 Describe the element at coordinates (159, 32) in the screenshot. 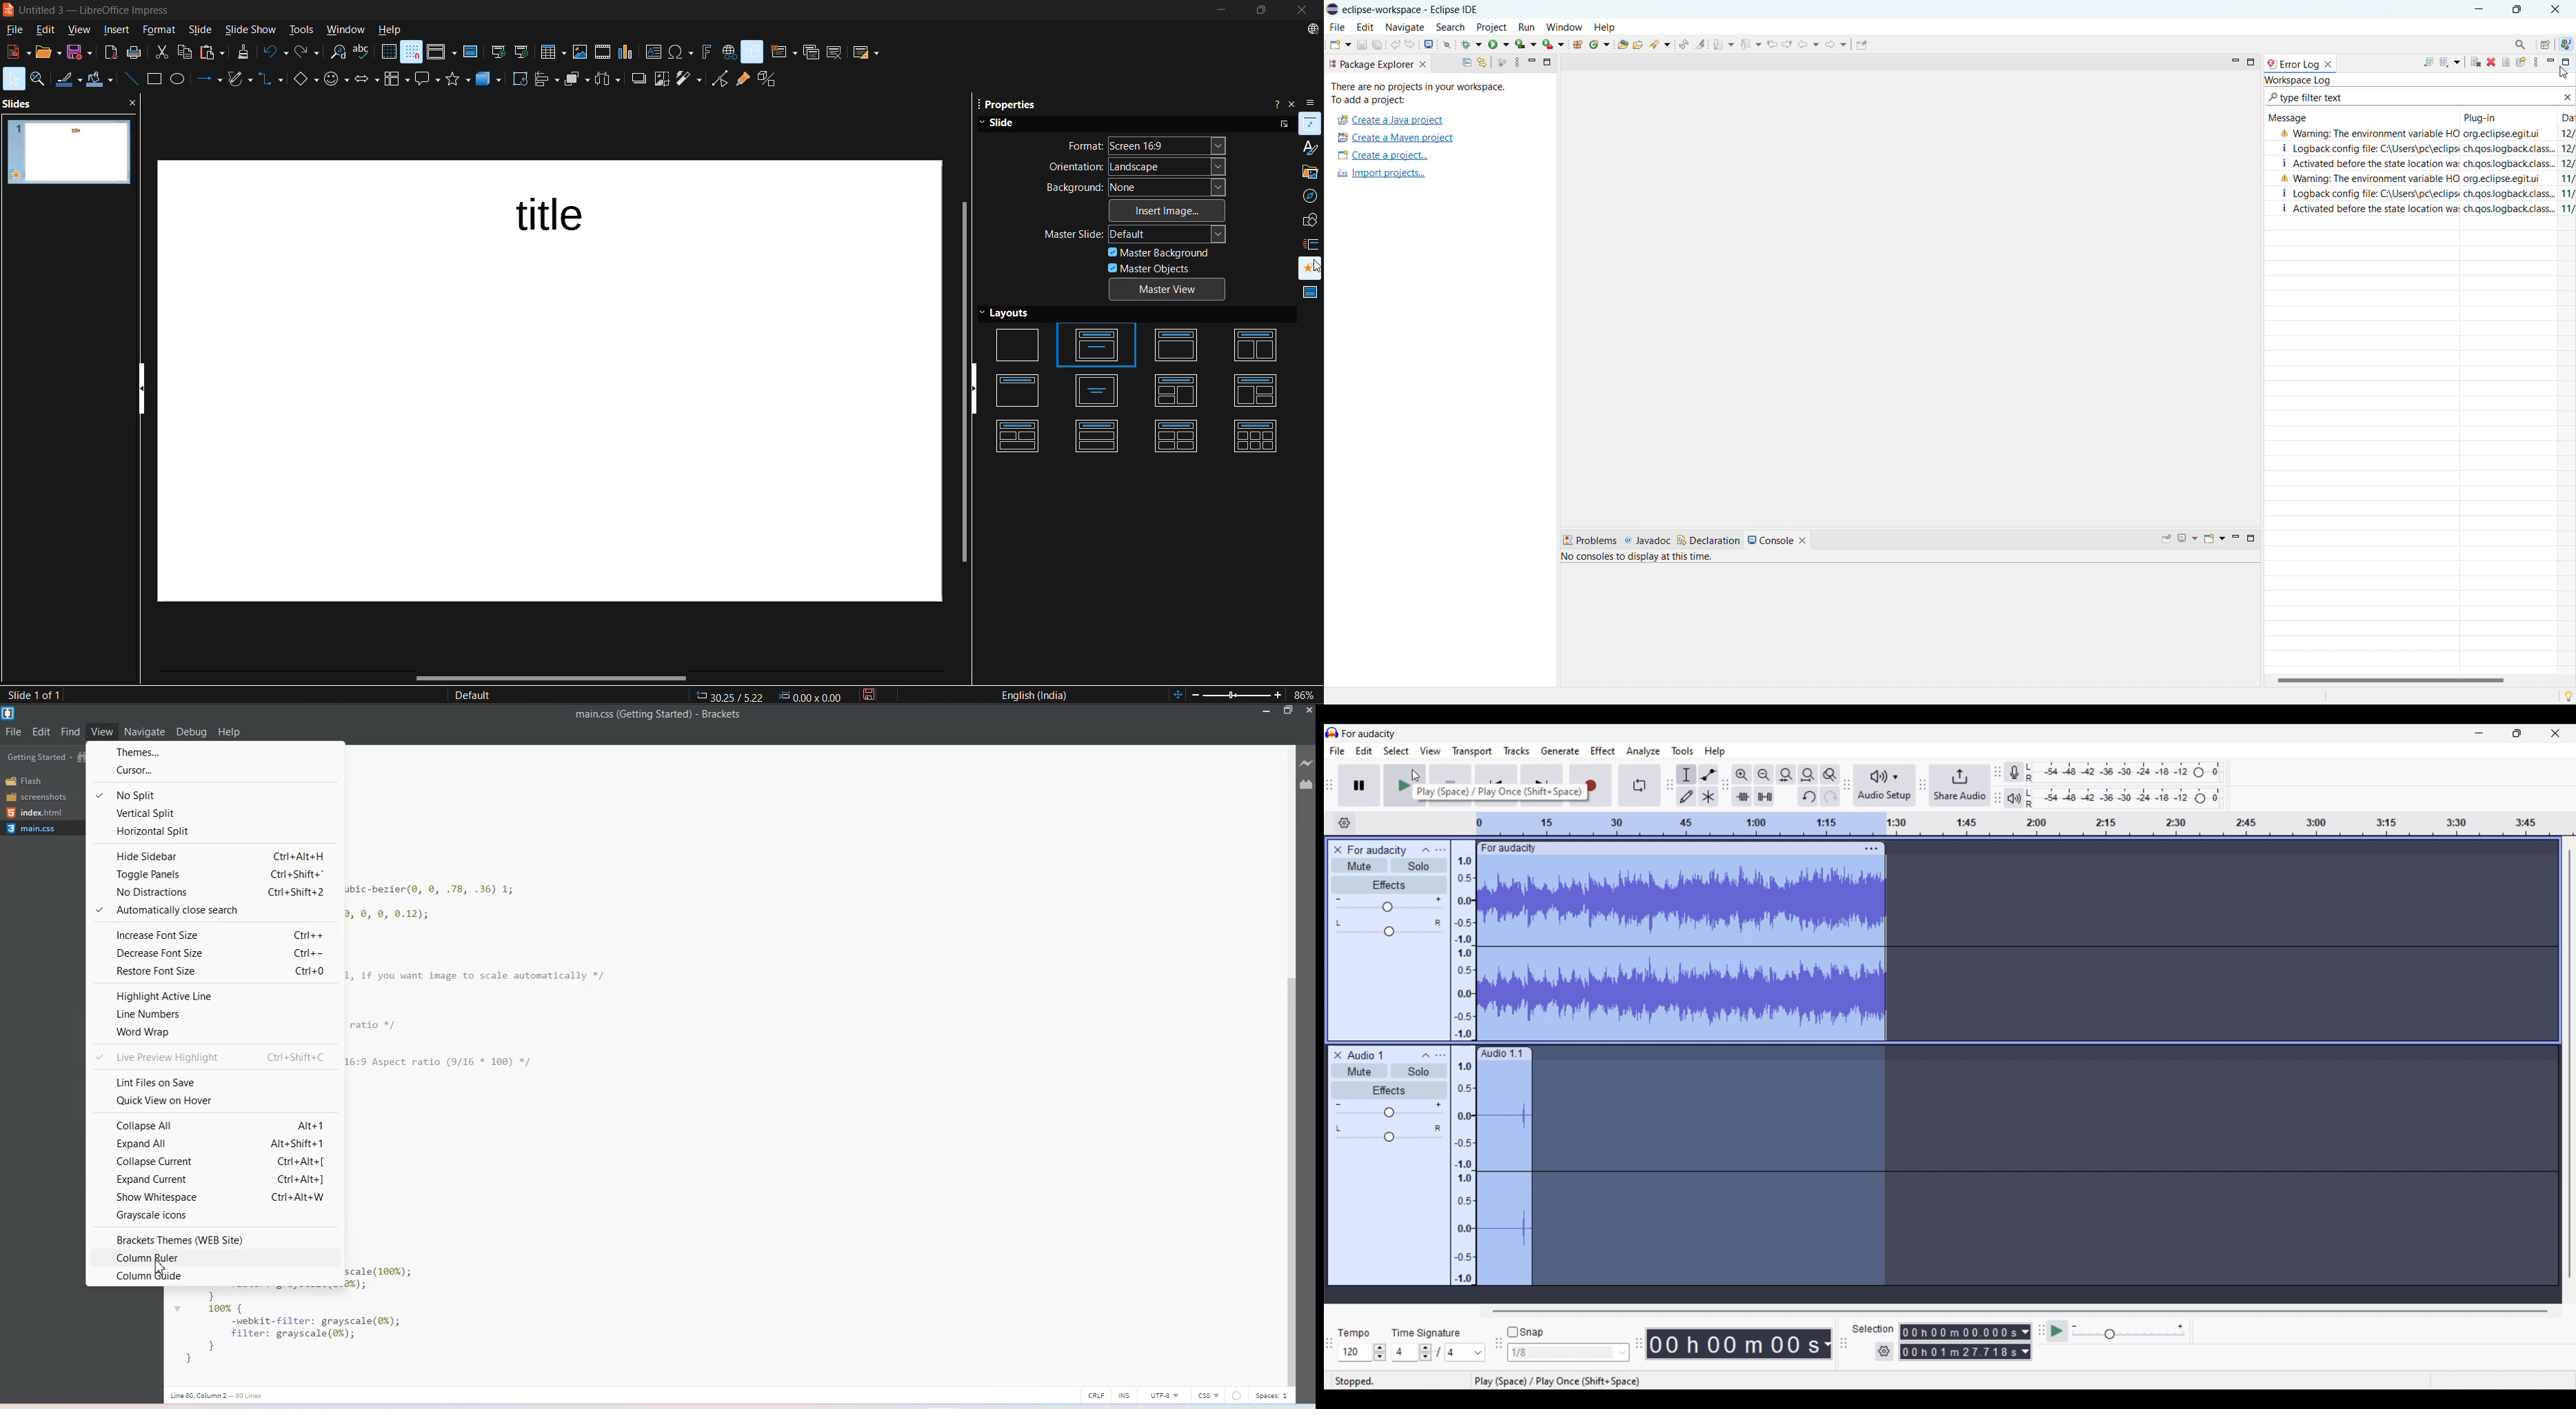

I see `format` at that location.